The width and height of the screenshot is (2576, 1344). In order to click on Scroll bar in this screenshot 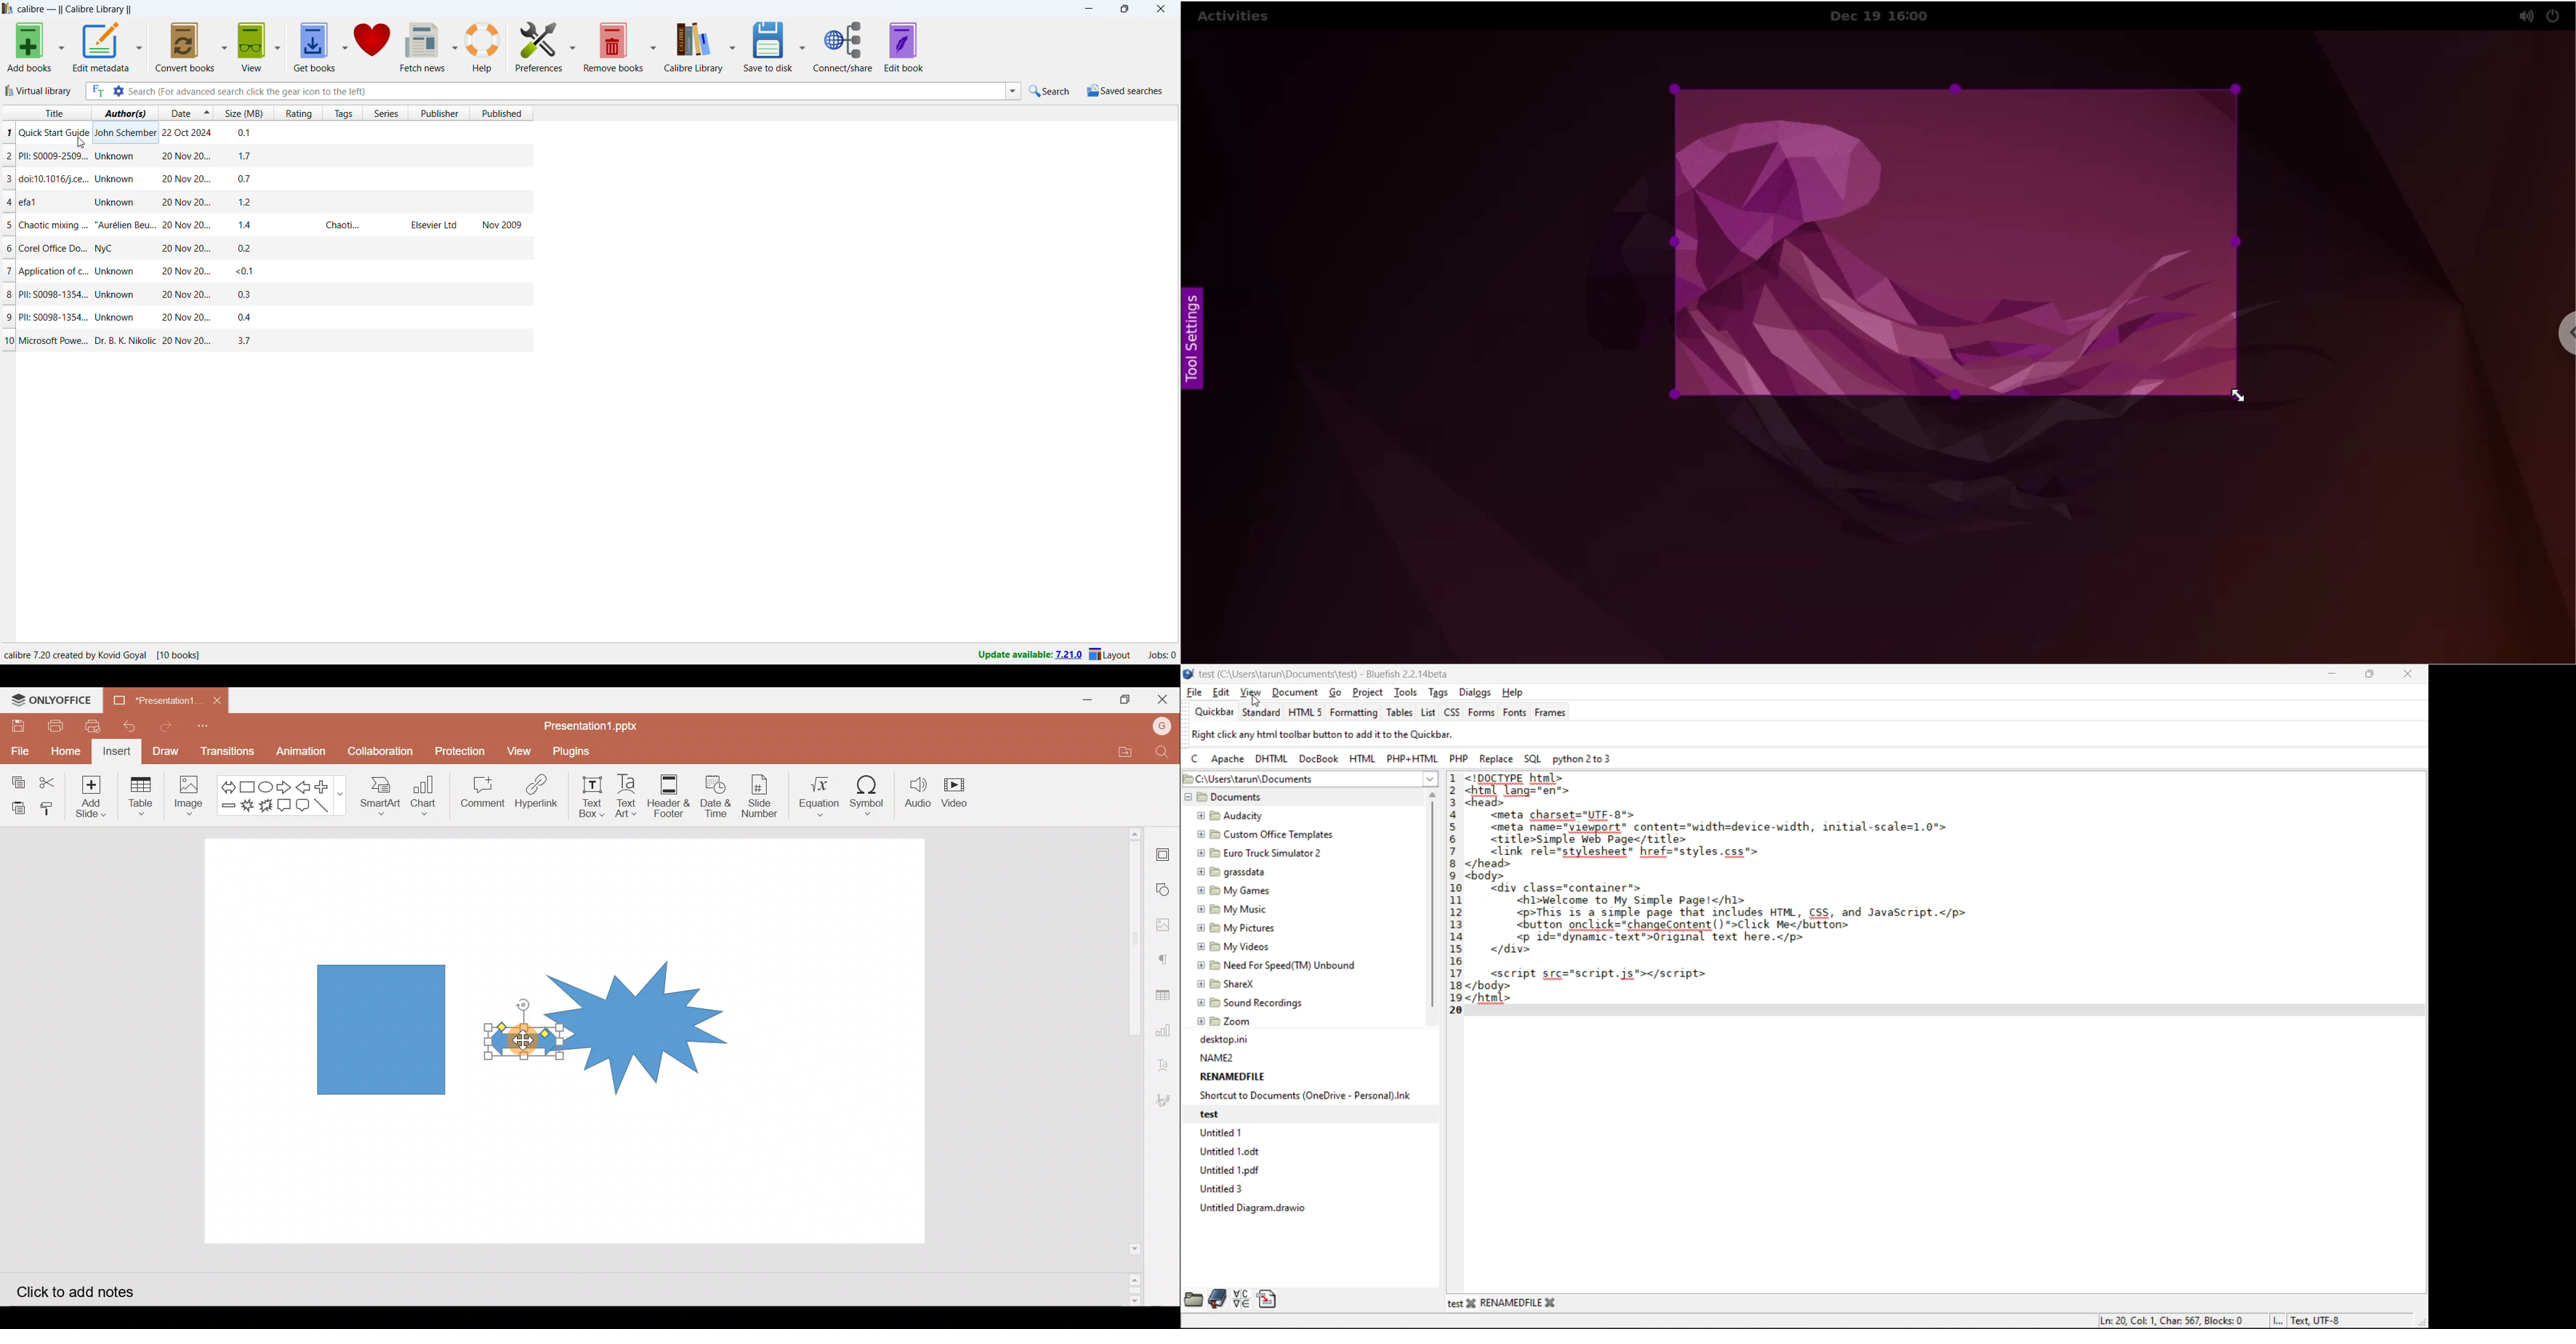, I will do `click(1130, 1066)`.